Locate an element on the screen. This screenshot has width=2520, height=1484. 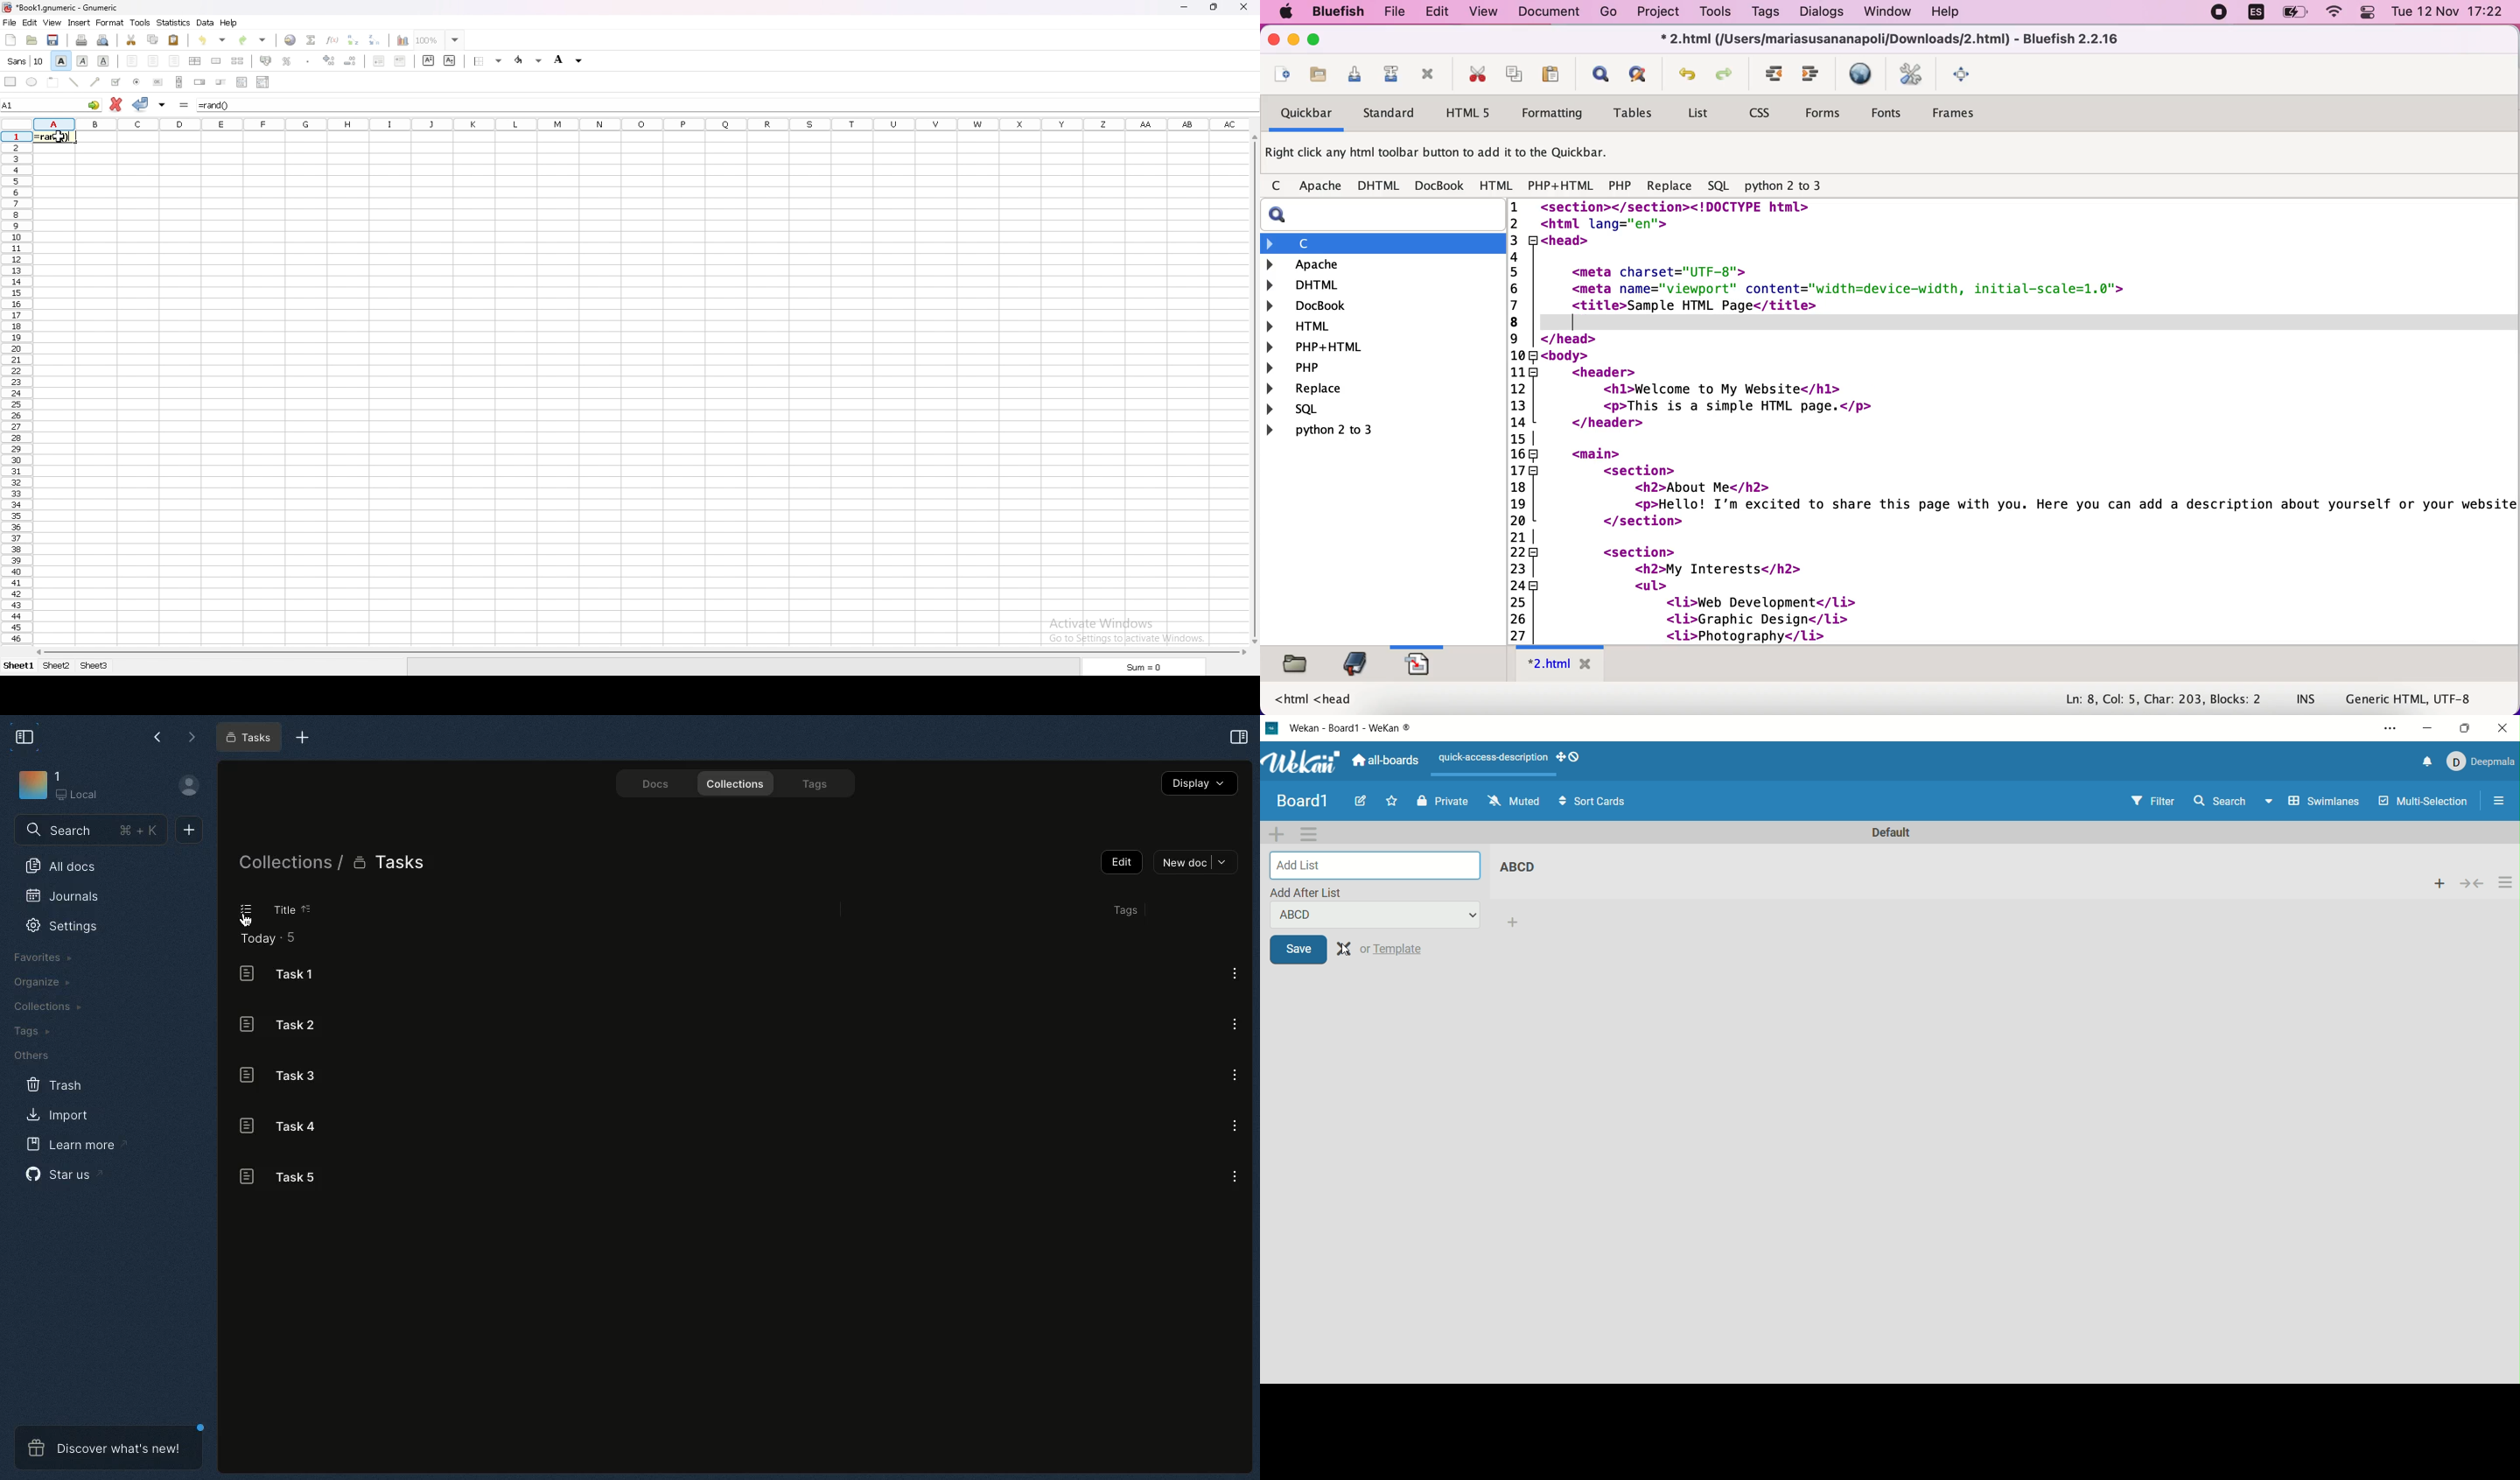
dialogs is located at coordinates (1821, 13).